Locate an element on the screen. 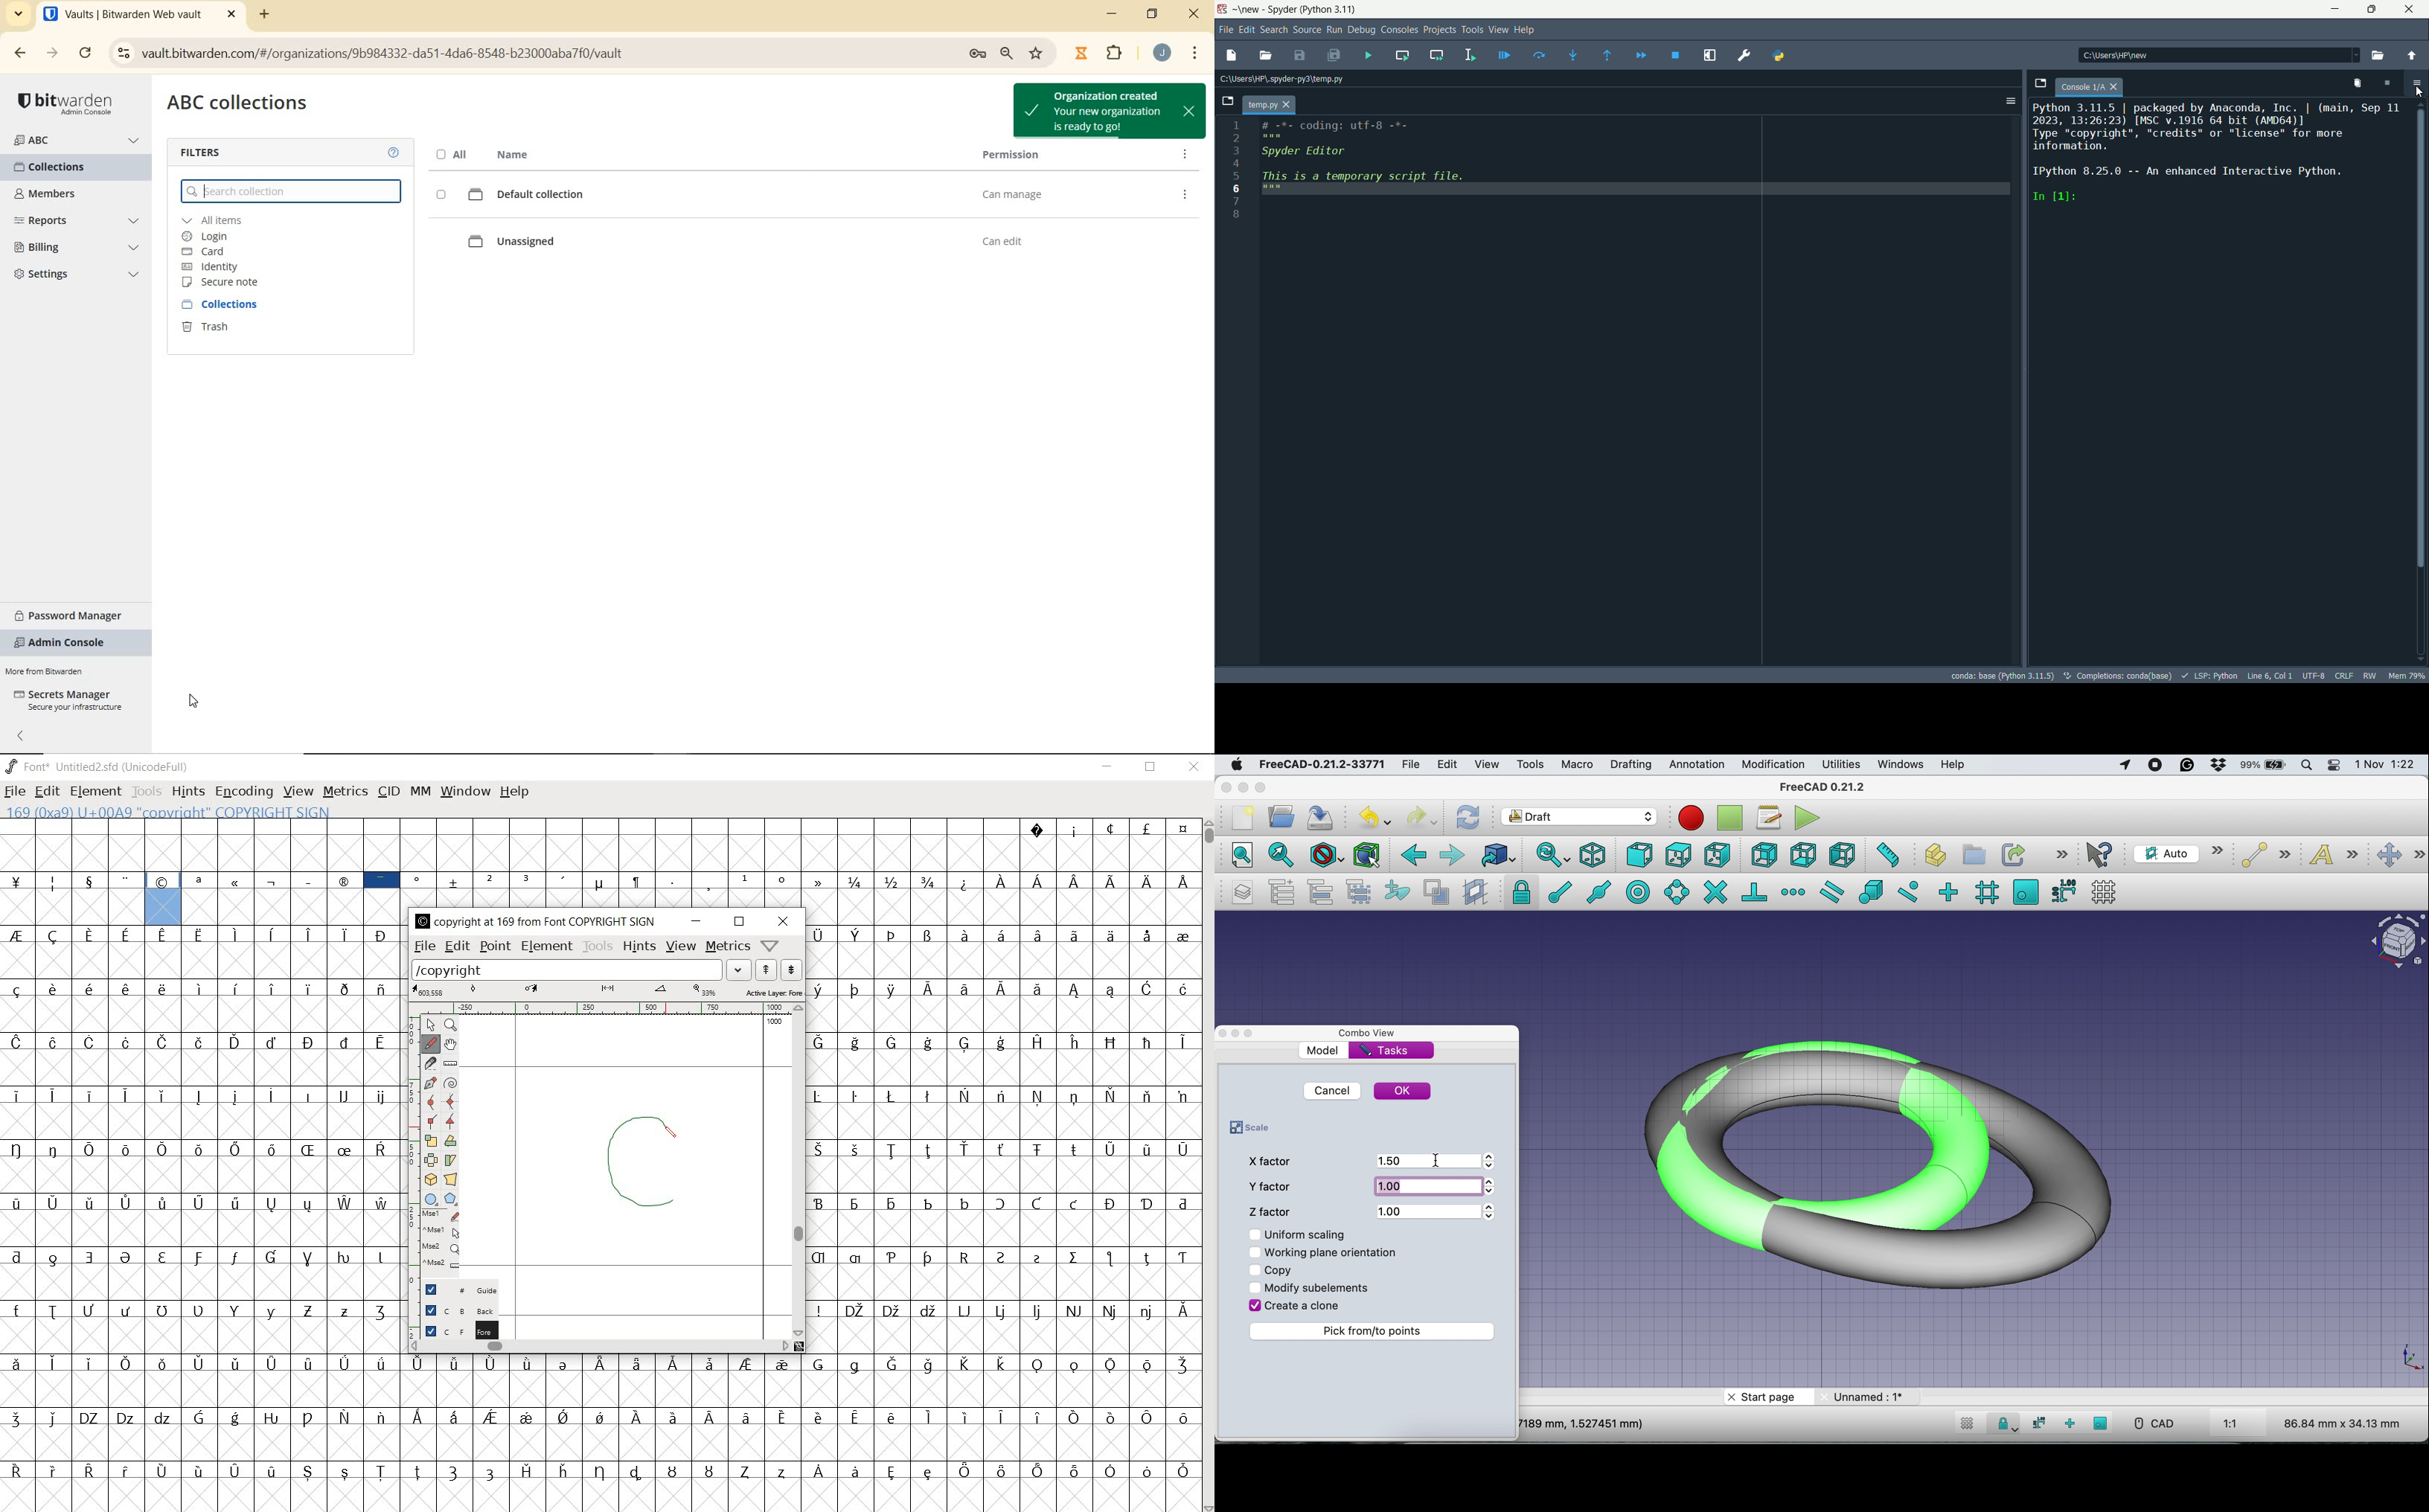 This screenshot has height=1512, width=2436. uniform scaling is located at coordinates (1309, 1235).